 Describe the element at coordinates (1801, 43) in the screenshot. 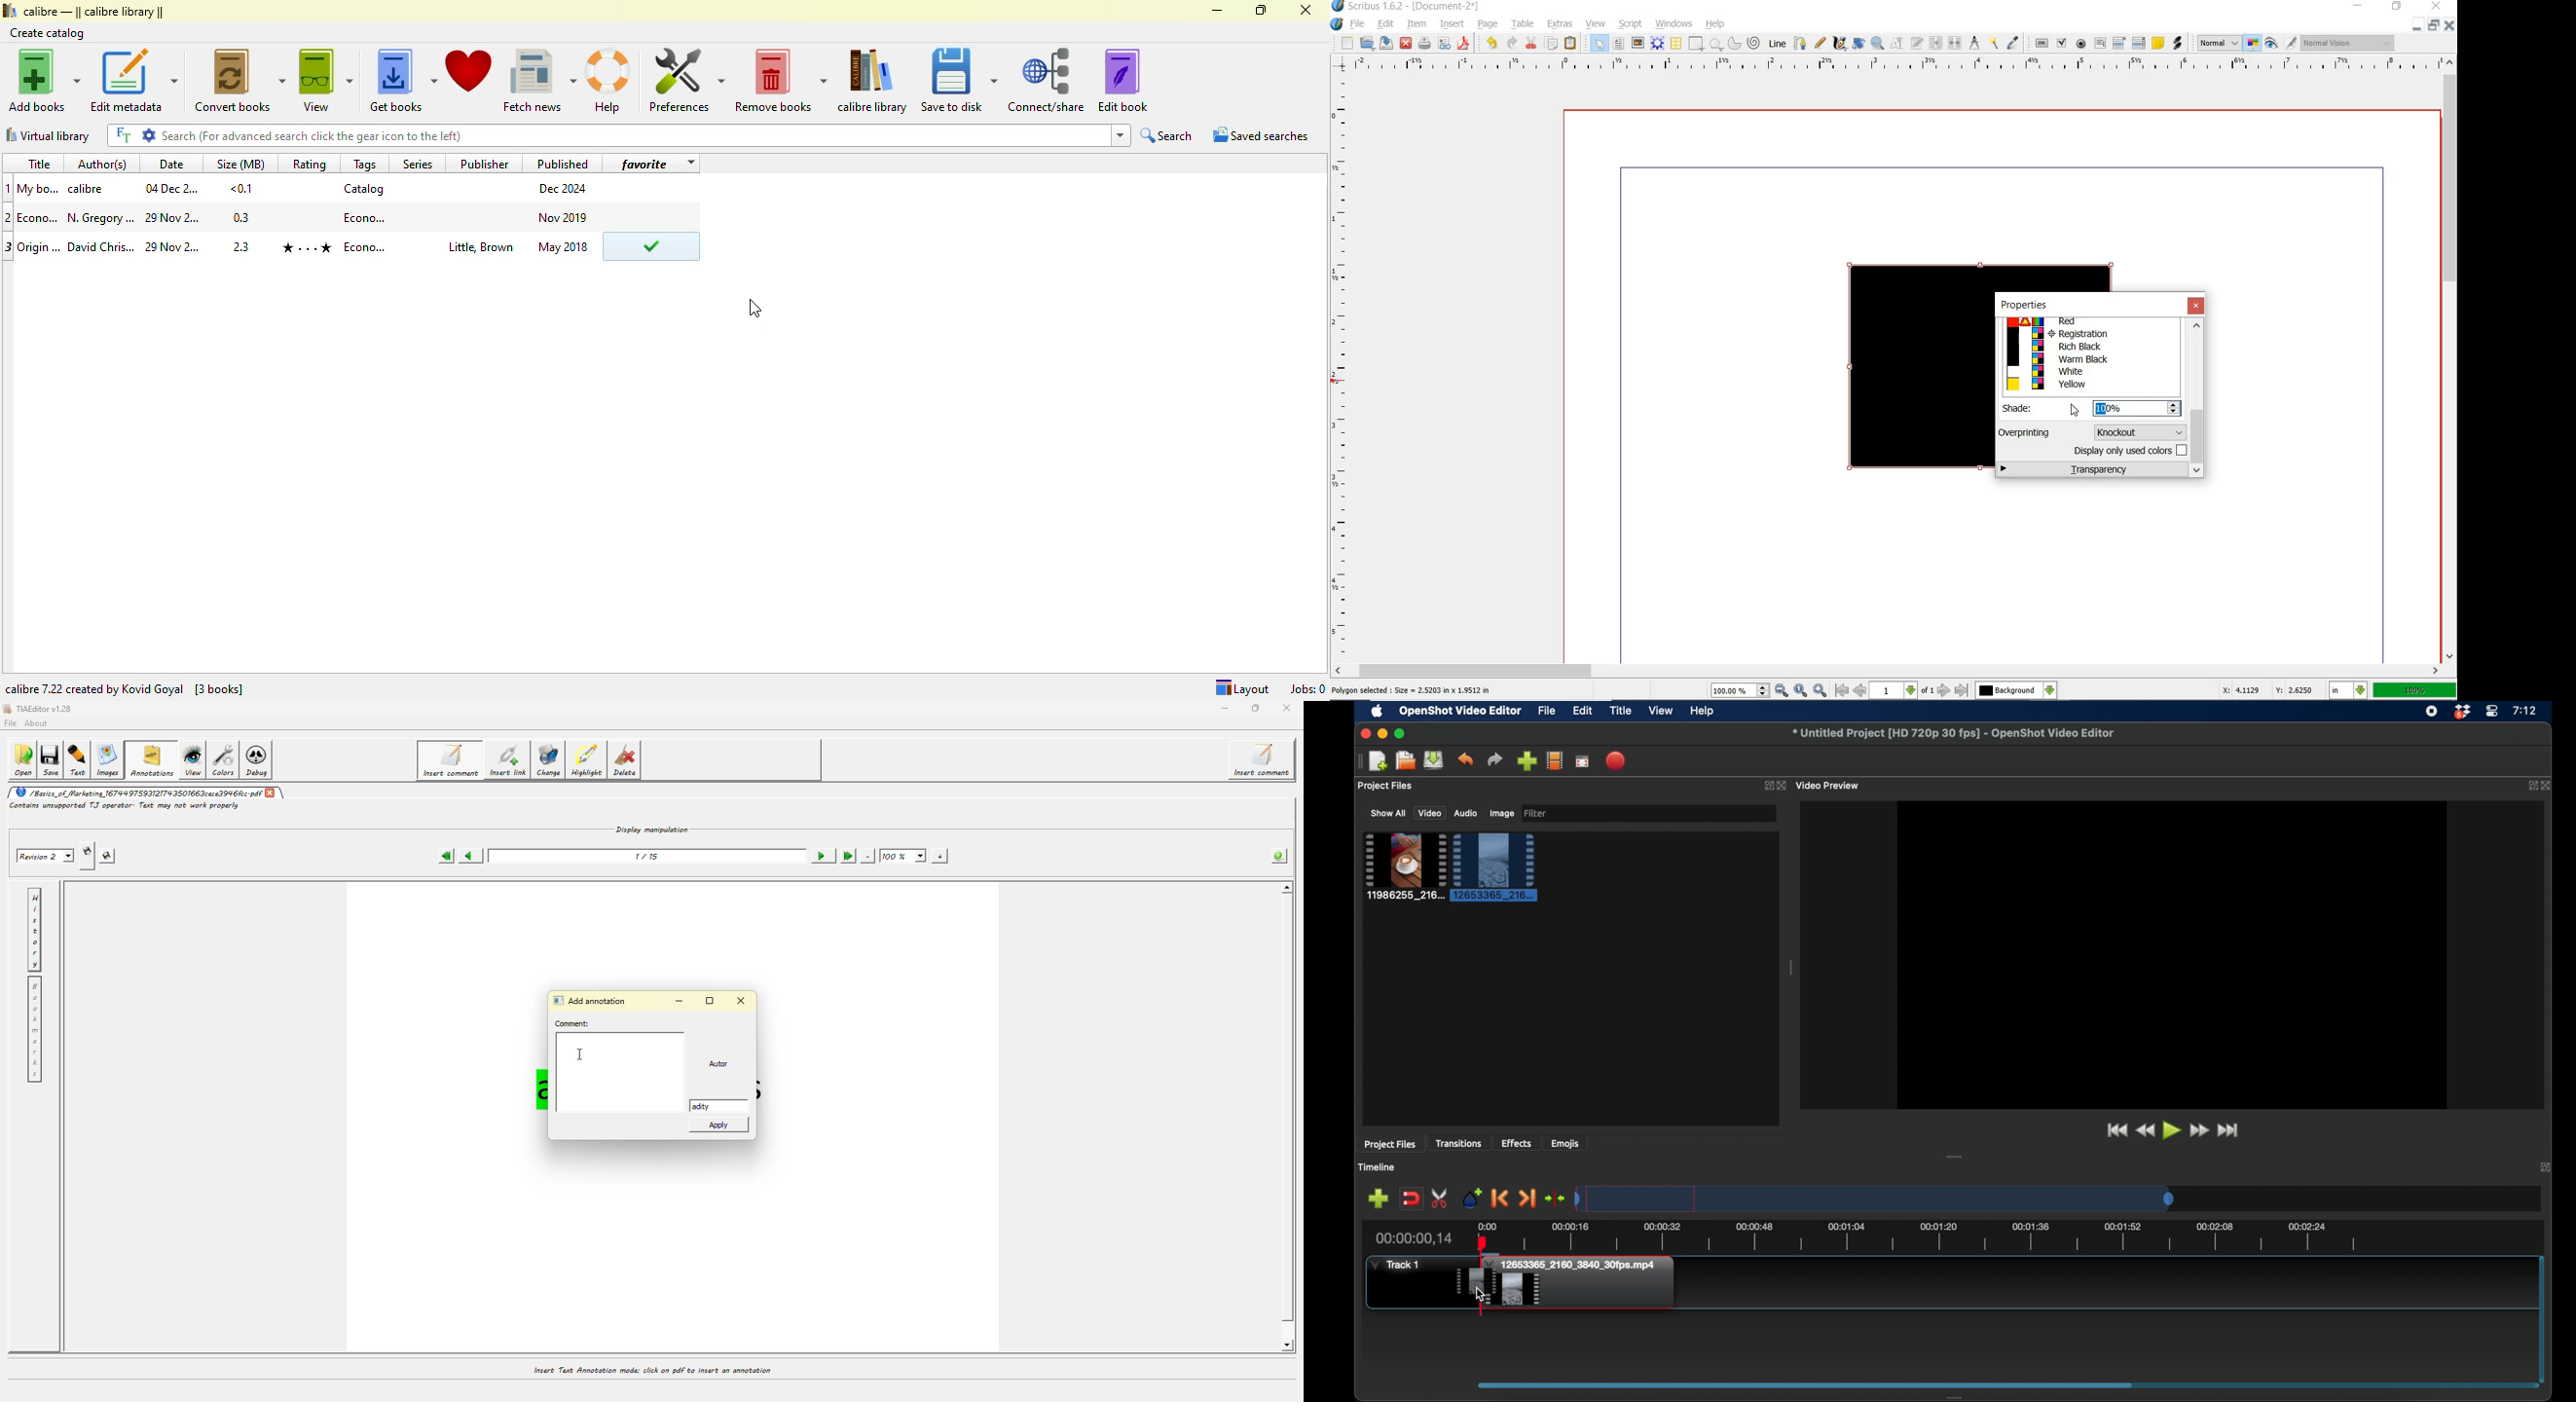

I see `bezier curve` at that location.